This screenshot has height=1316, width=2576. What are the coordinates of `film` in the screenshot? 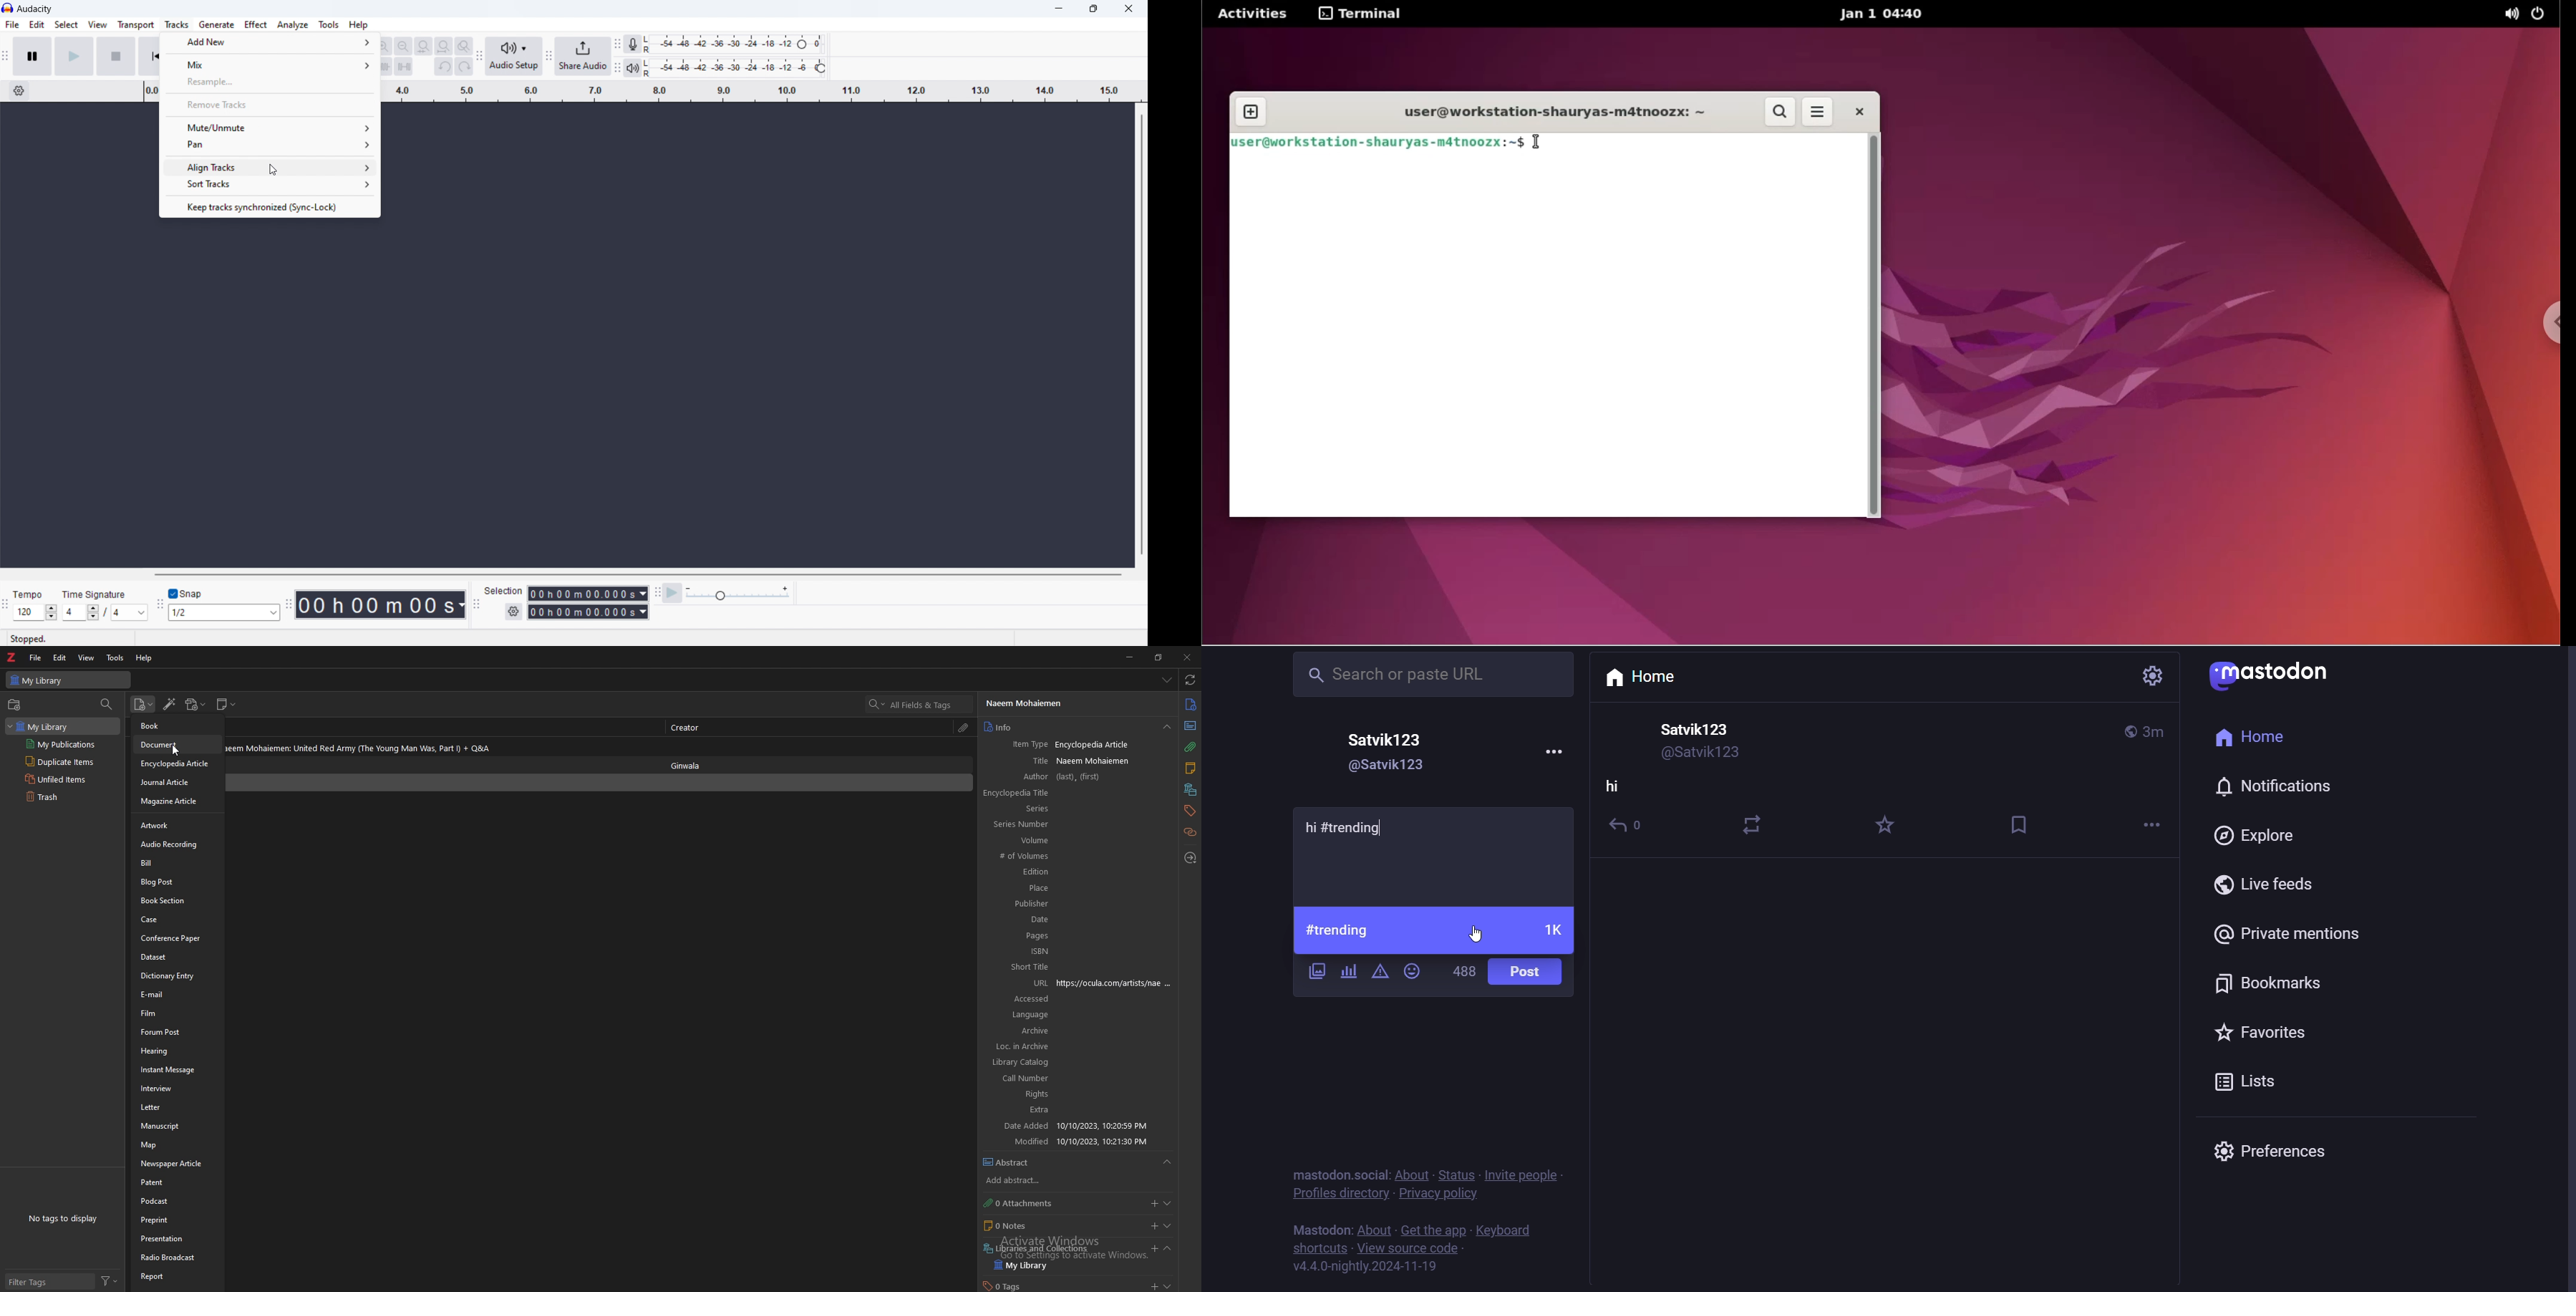 It's located at (178, 1013).